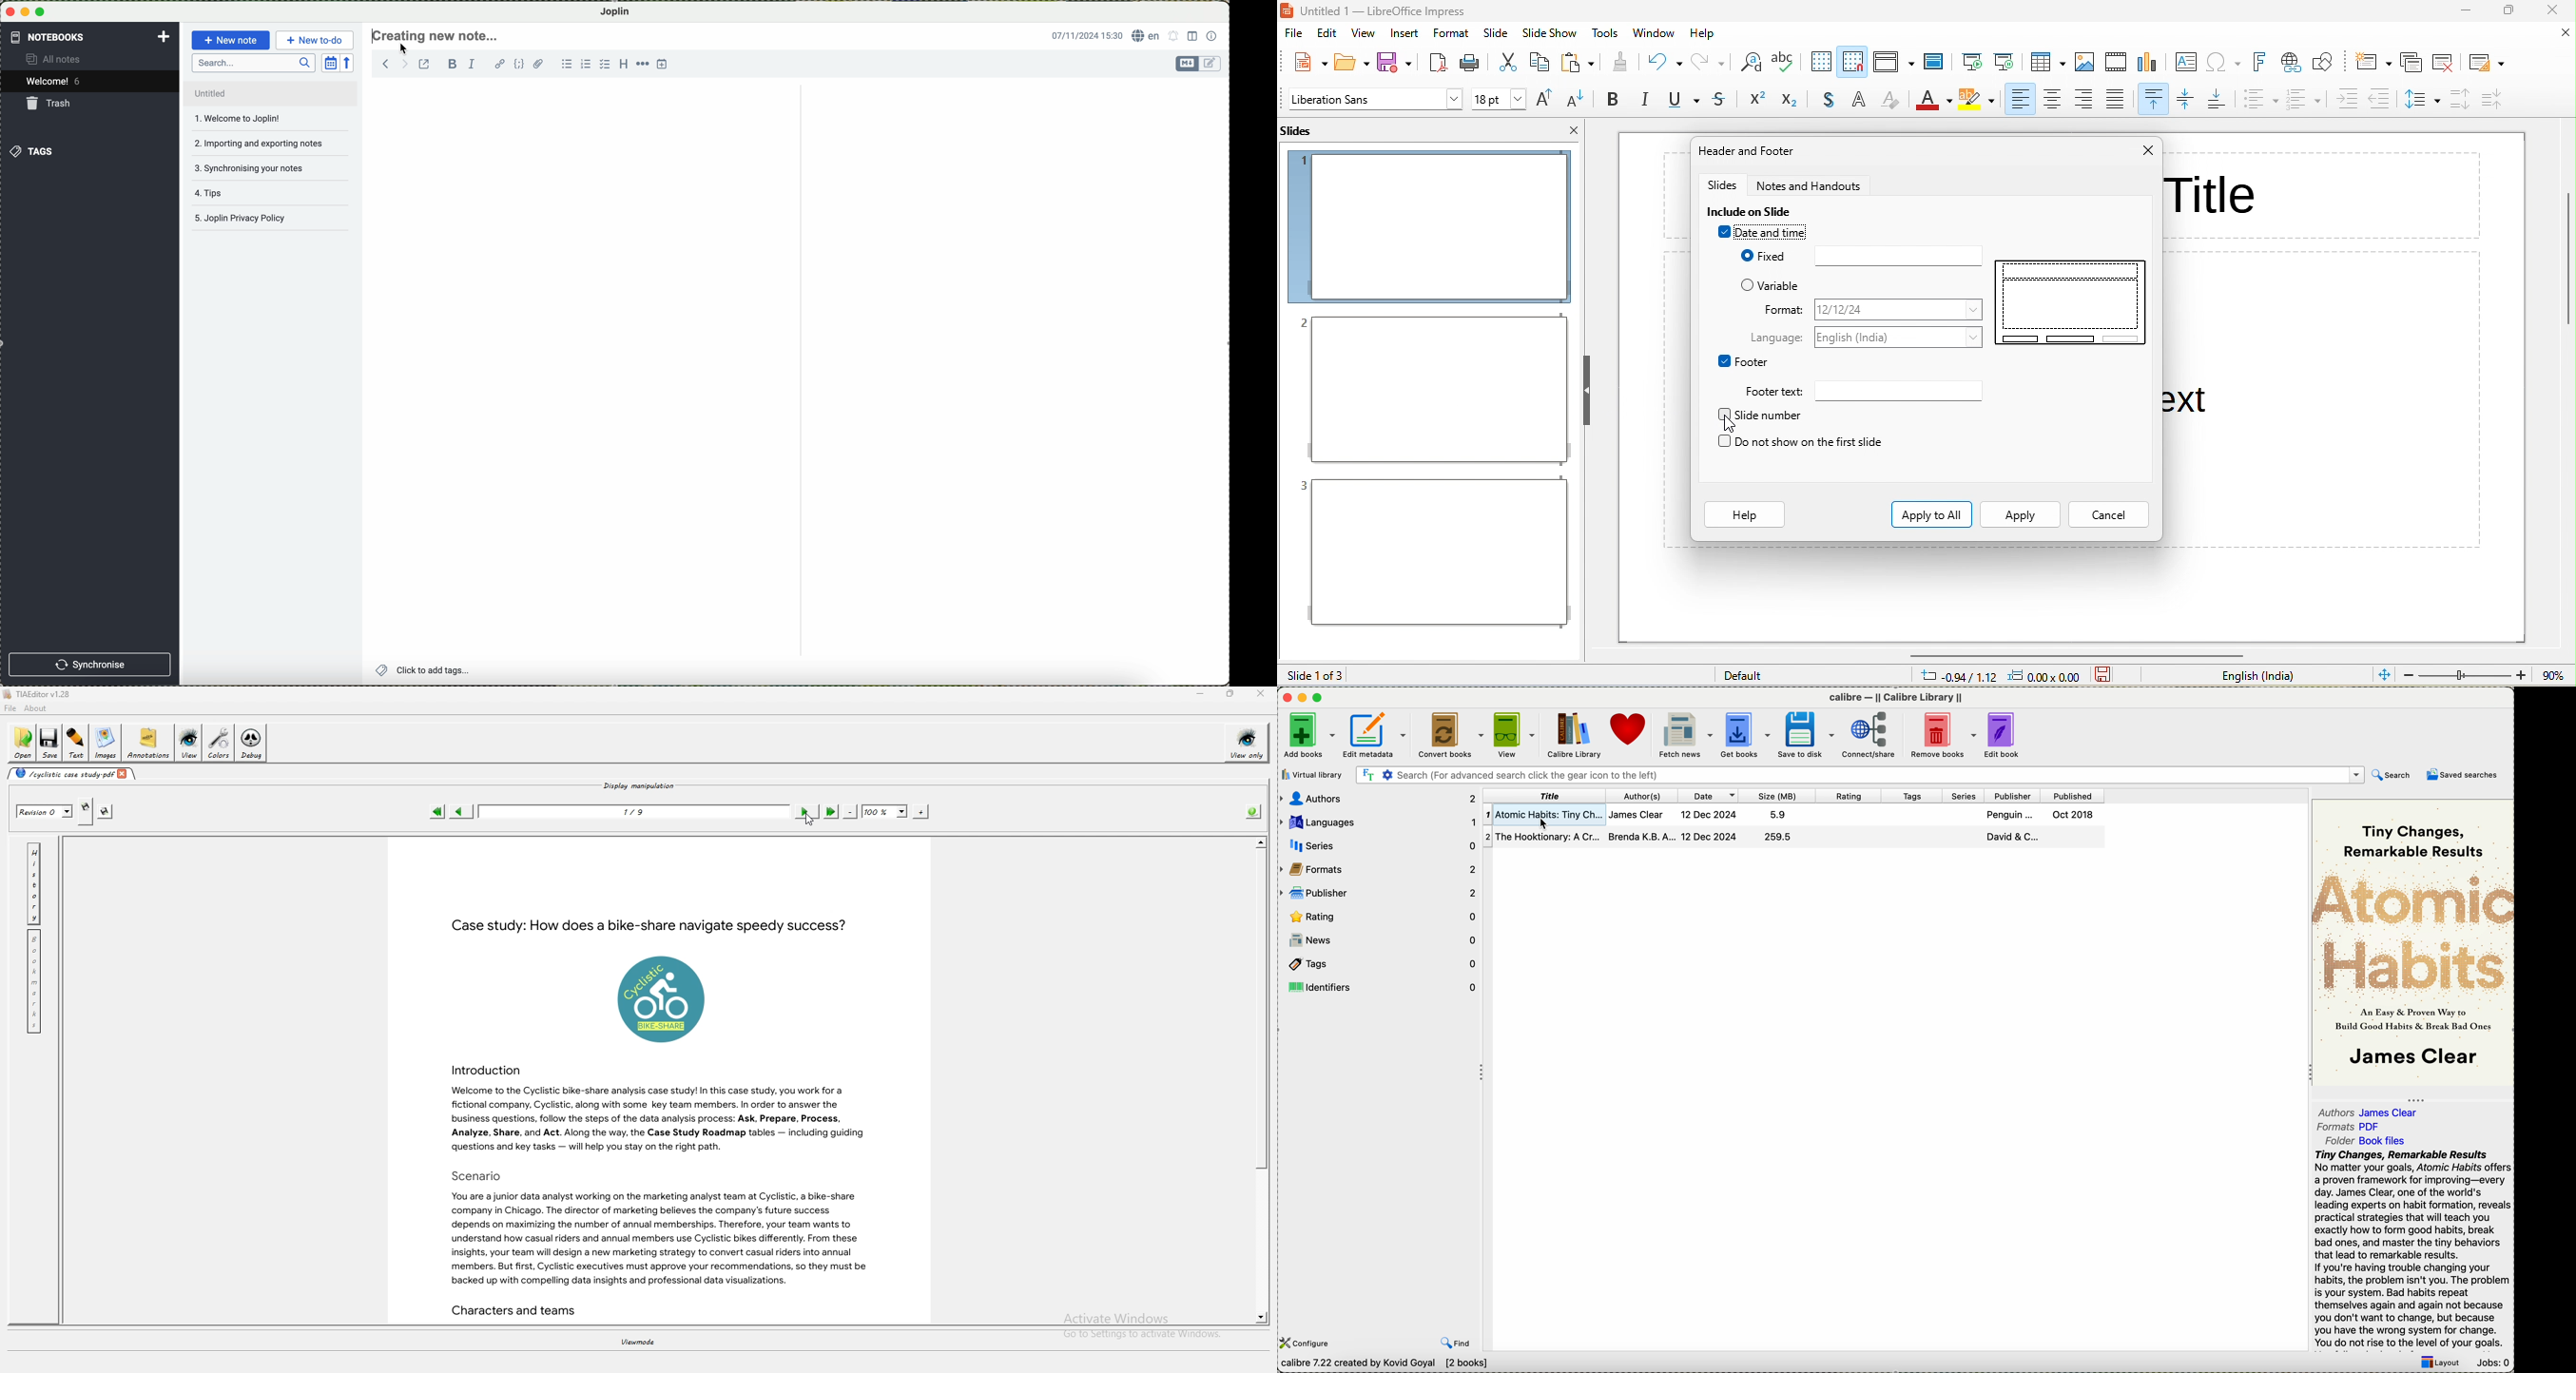 The width and height of the screenshot is (2576, 1400). Describe the element at coordinates (10, 12) in the screenshot. I see `close` at that location.